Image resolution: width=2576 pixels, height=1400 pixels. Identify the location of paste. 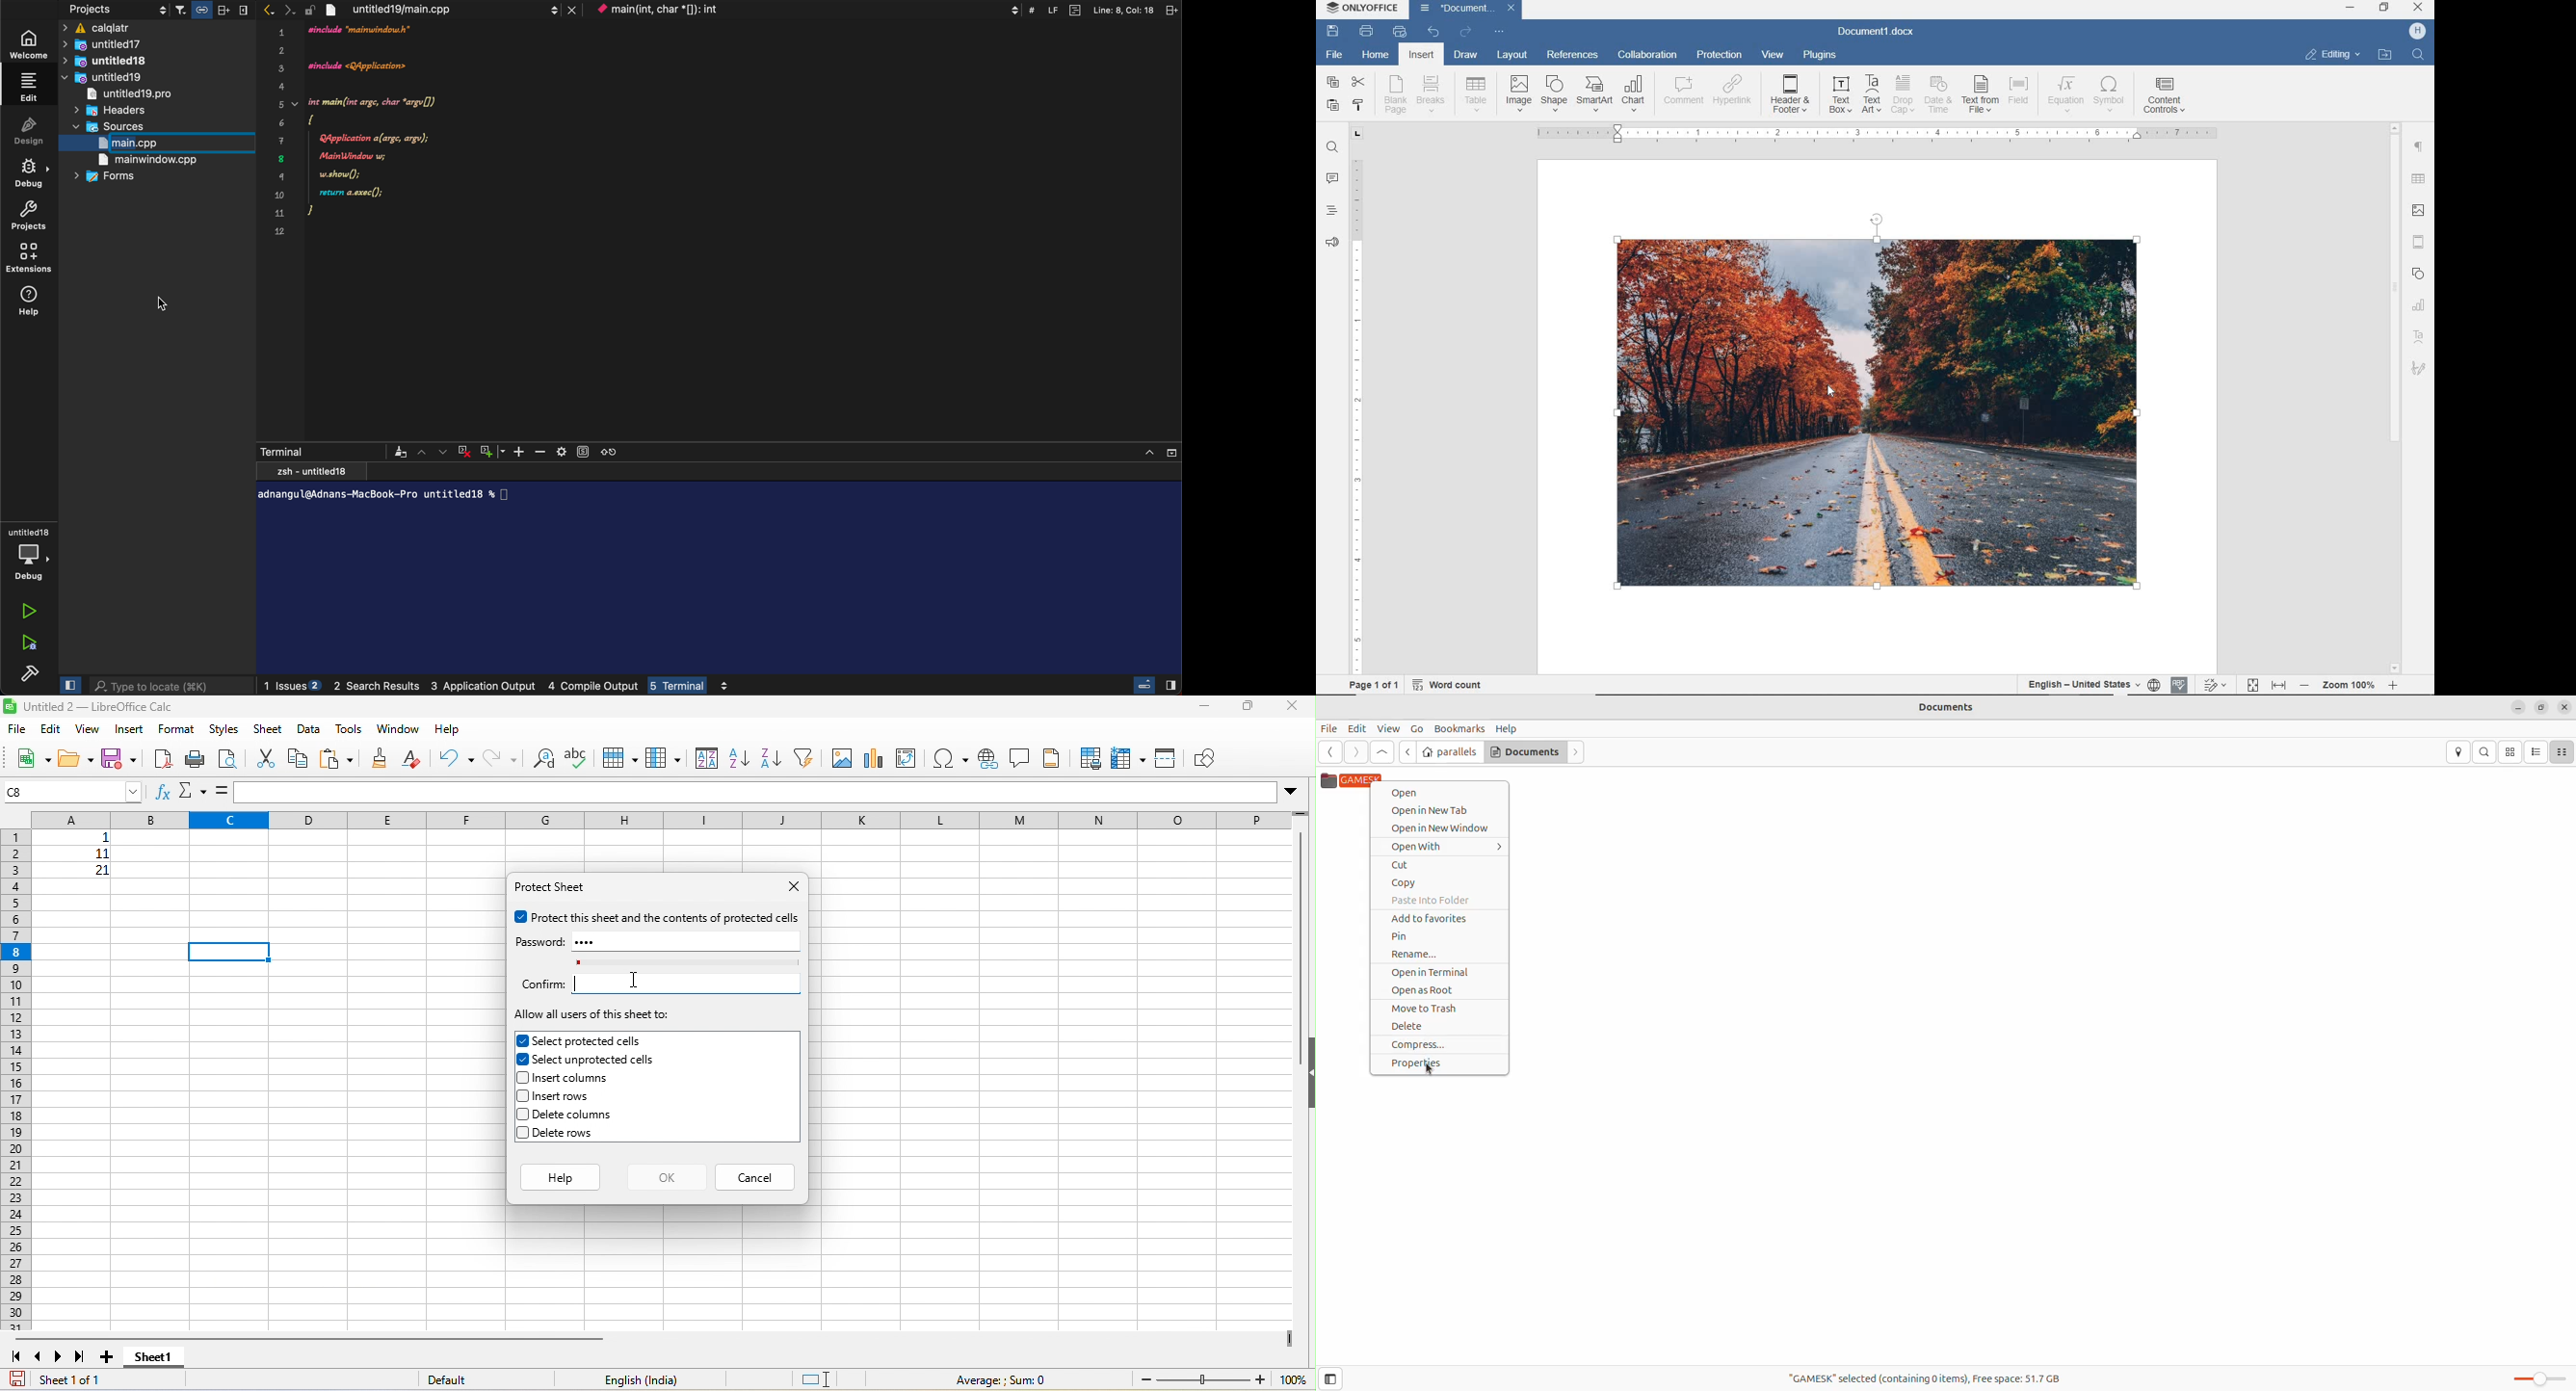
(336, 759).